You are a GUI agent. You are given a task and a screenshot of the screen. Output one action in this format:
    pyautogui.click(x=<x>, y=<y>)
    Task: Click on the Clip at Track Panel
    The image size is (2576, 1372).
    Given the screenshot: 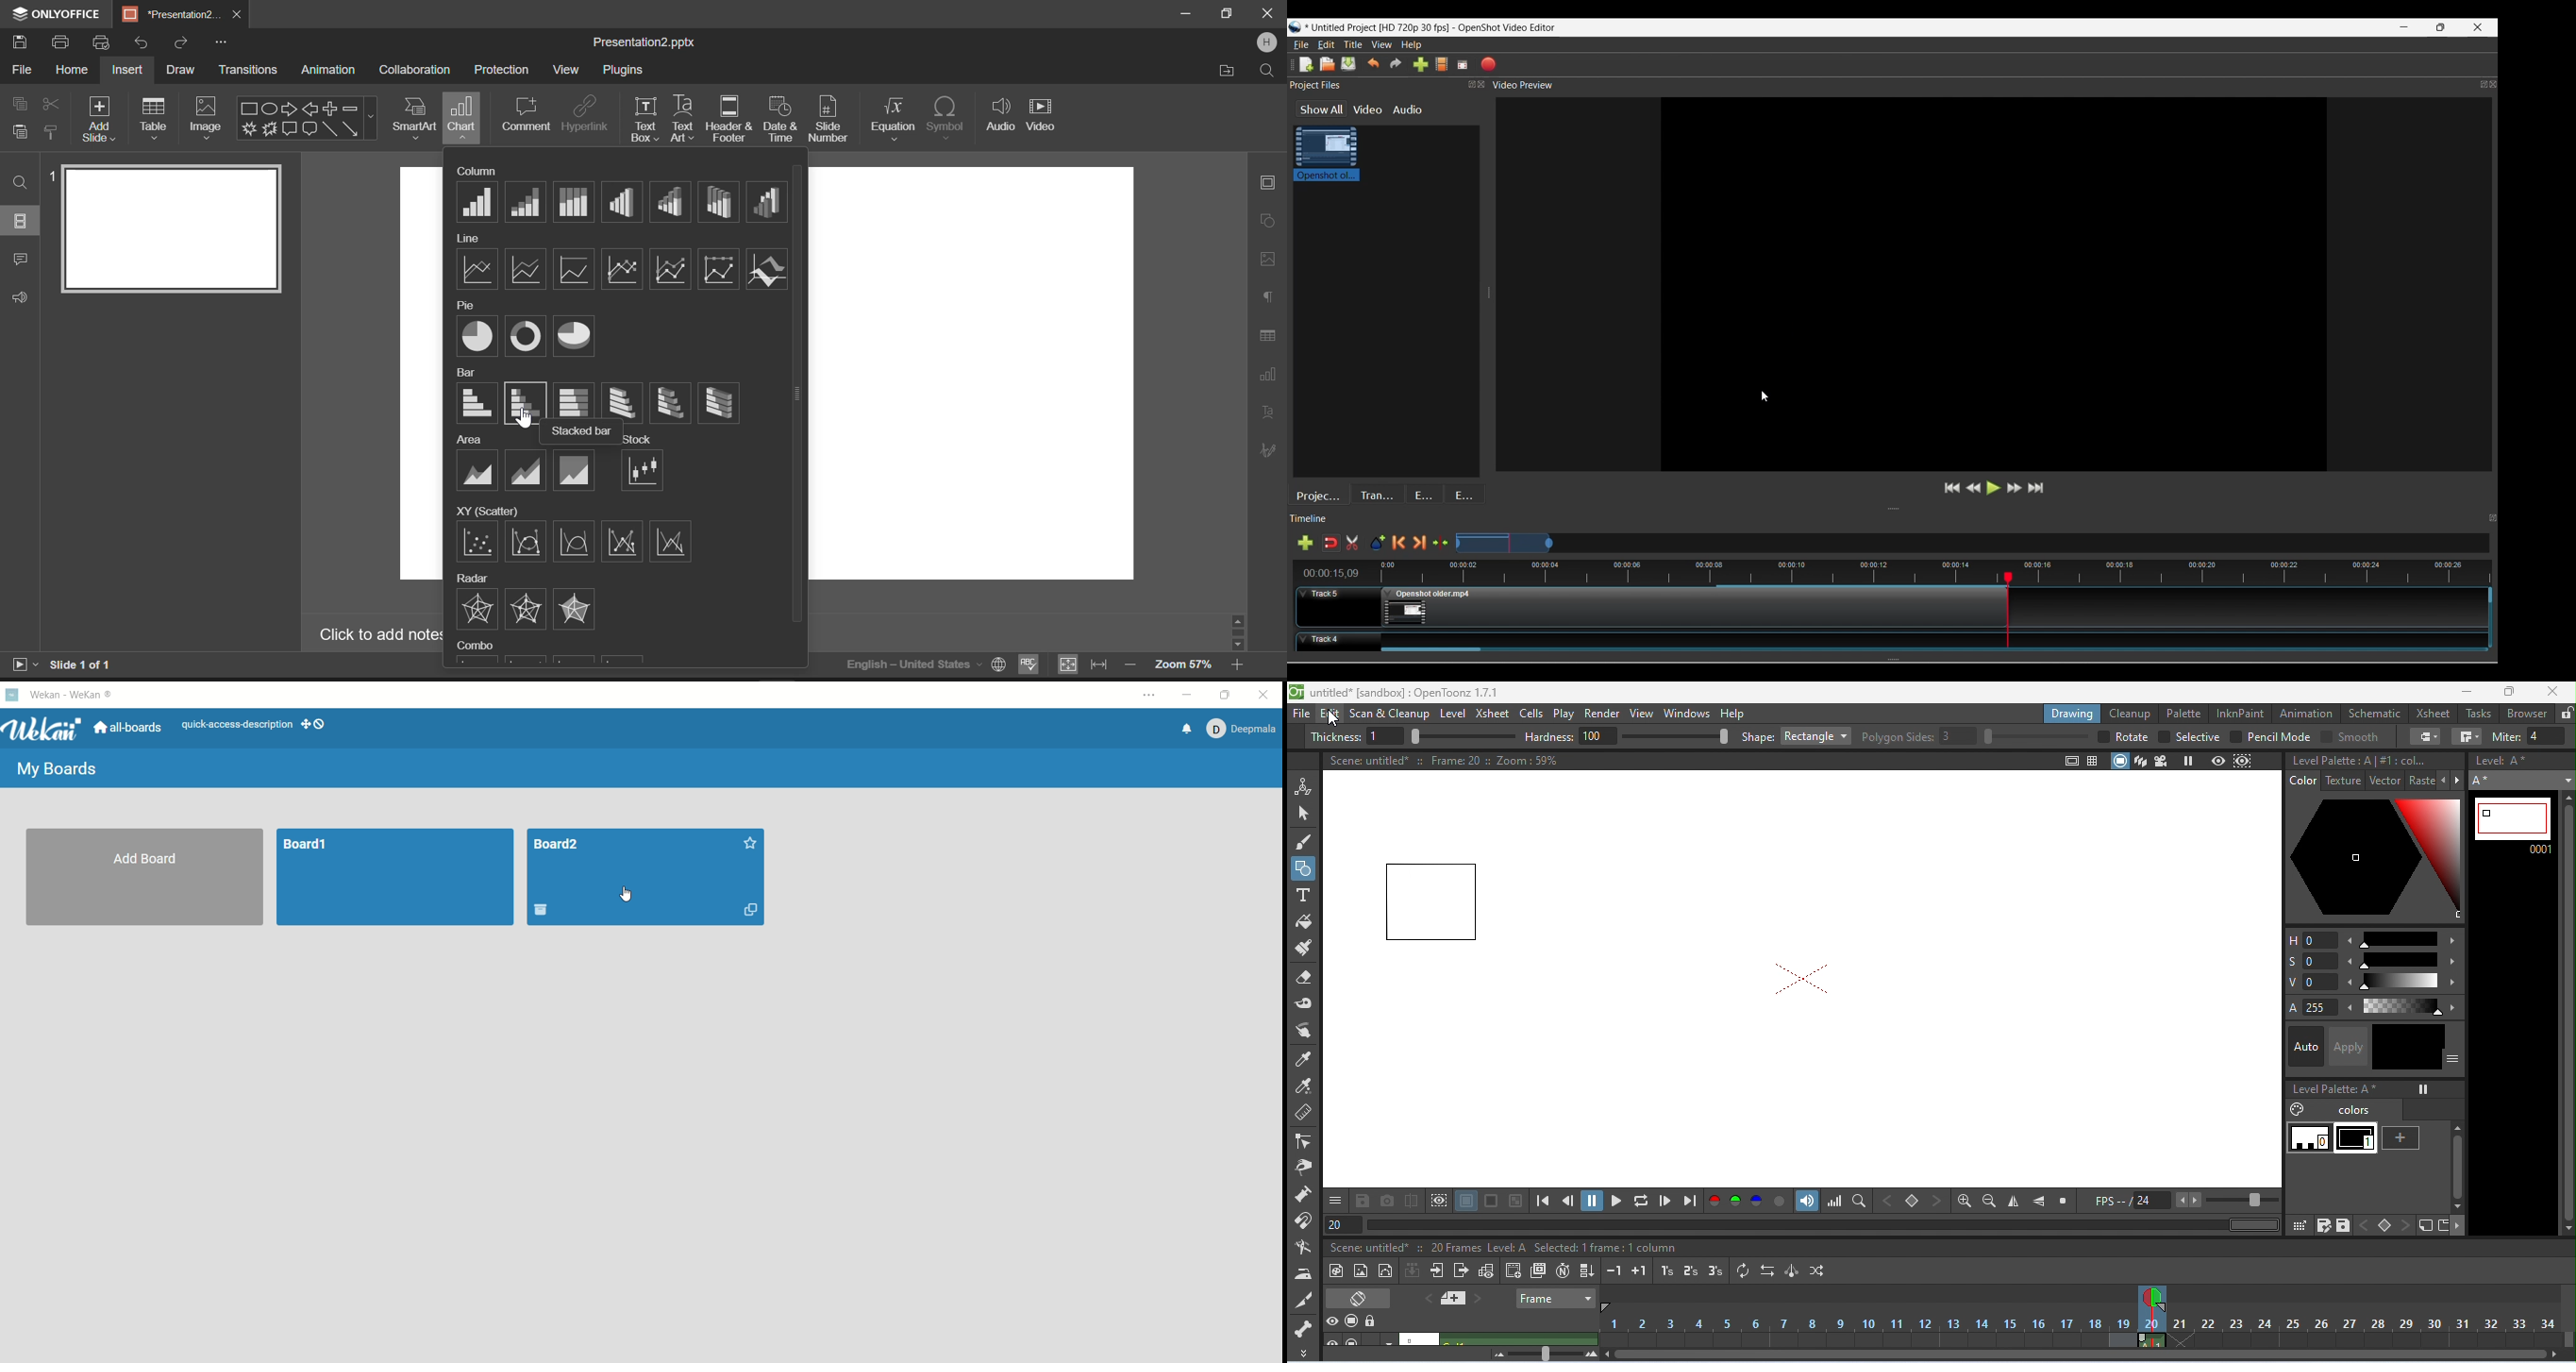 What is the action you would take?
    pyautogui.click(x=1921, y=638)
    